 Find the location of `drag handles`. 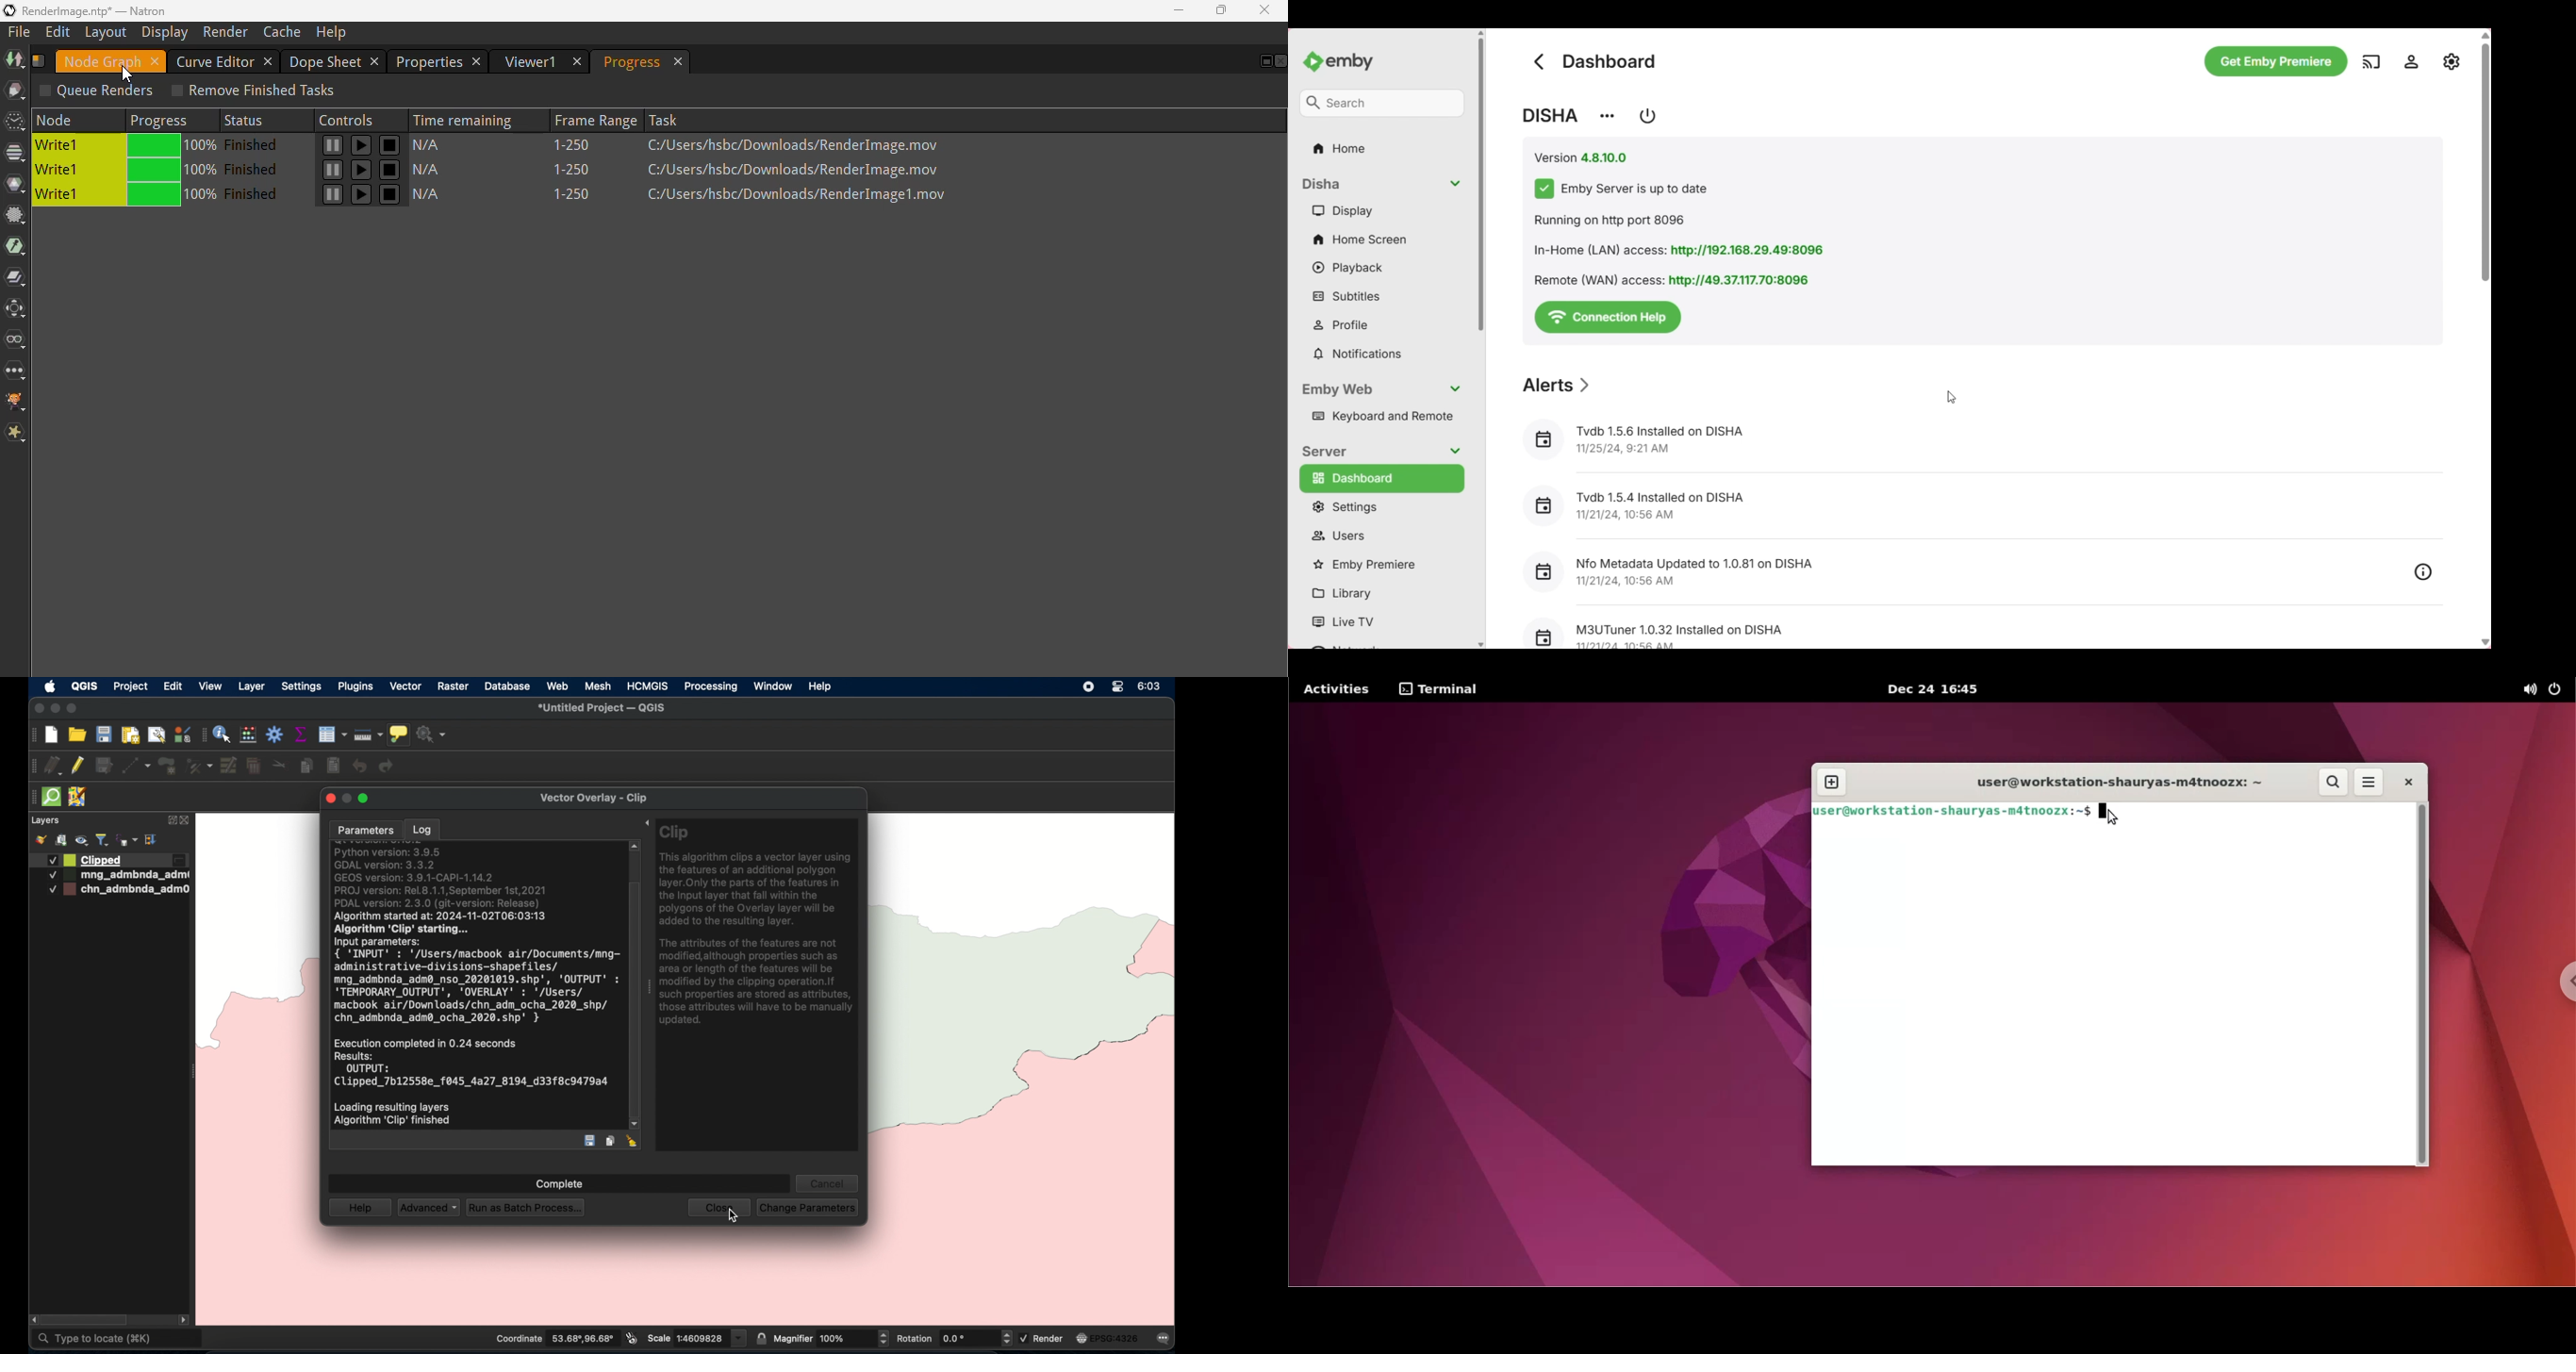

drag handles is located at coordinates (34, 767).